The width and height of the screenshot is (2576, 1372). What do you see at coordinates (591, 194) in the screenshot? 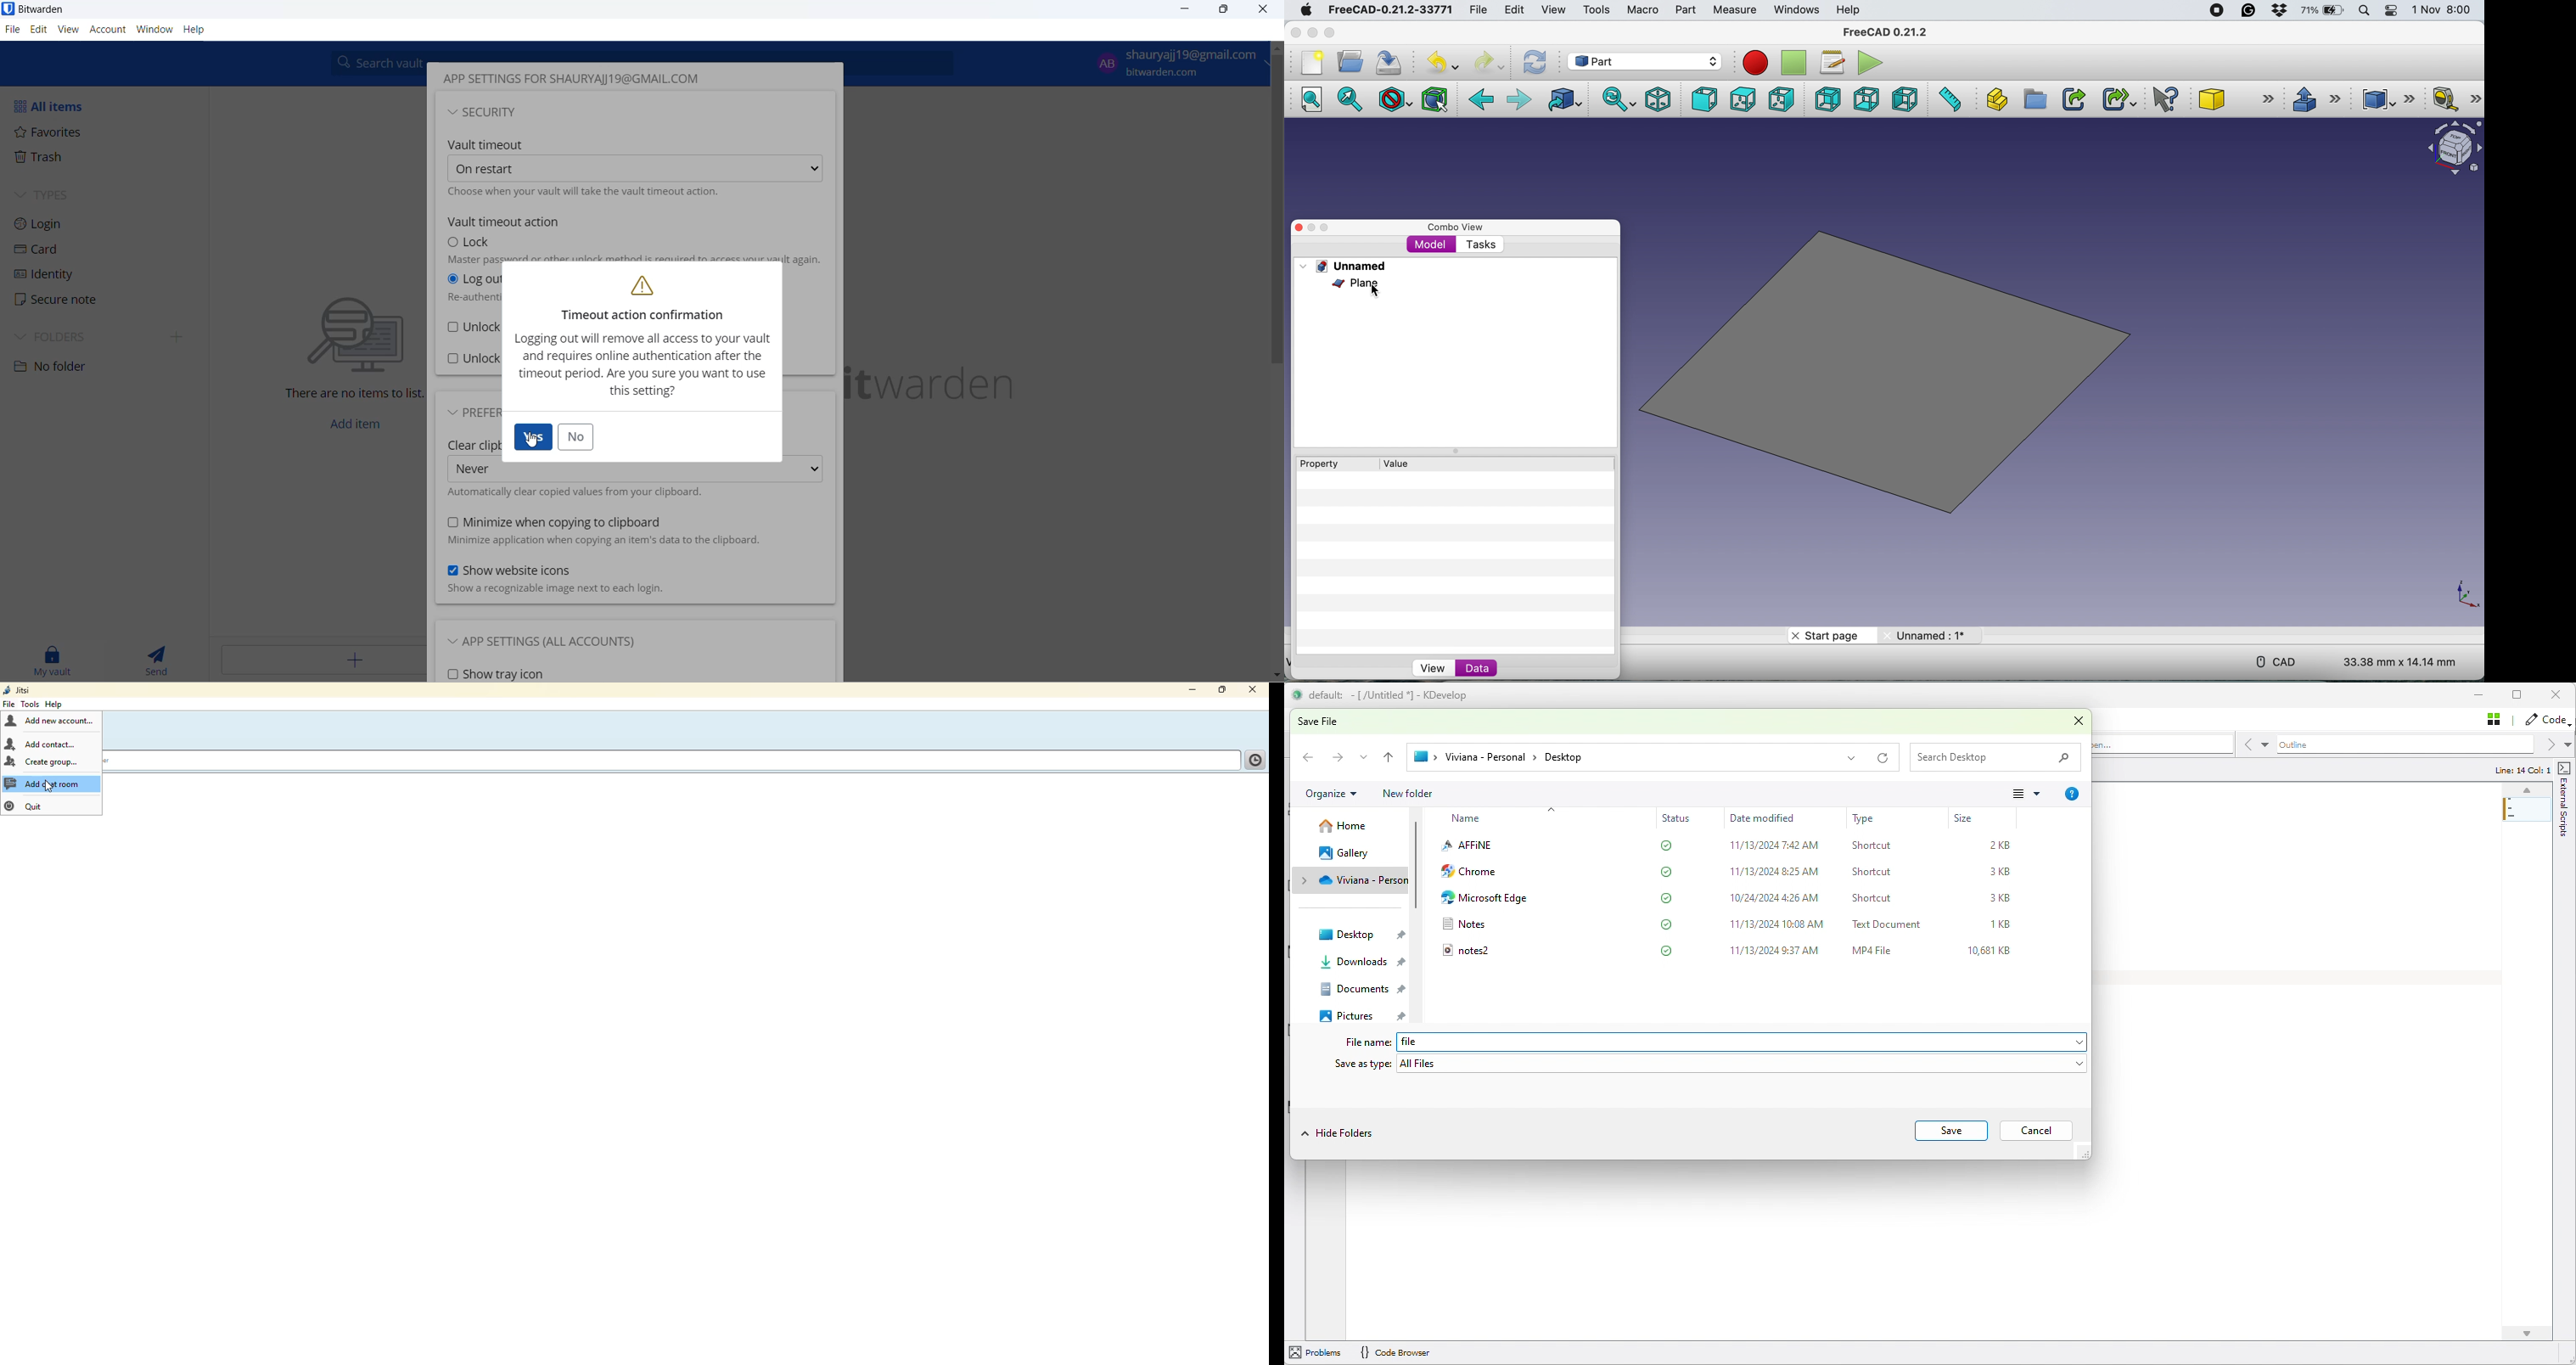
I see `text` at bounding box center [591, 194].